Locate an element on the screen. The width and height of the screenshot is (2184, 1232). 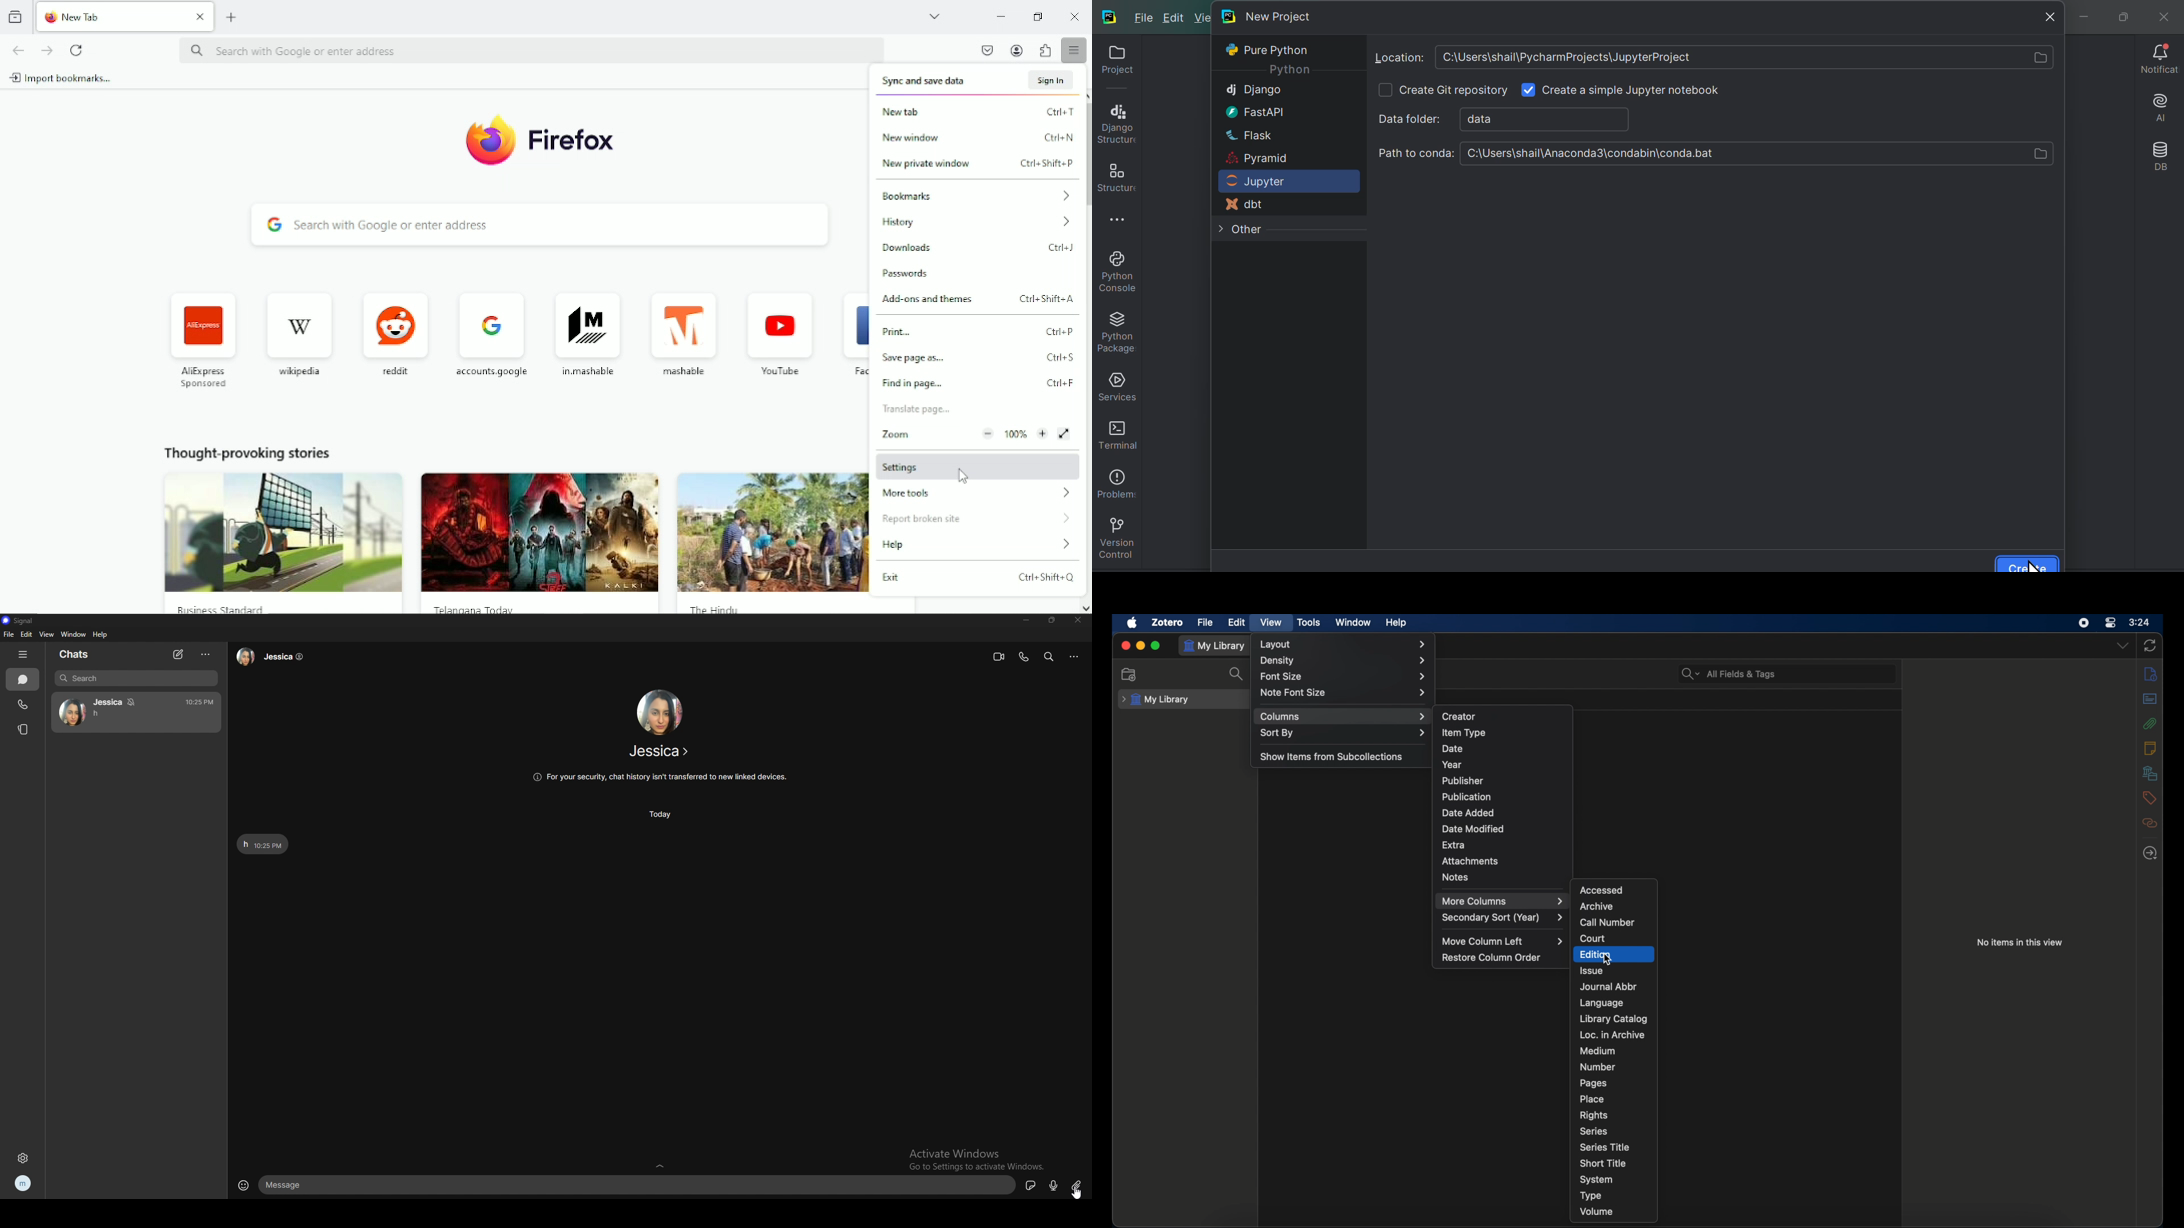
mashable is located at coordinates (684, 335).